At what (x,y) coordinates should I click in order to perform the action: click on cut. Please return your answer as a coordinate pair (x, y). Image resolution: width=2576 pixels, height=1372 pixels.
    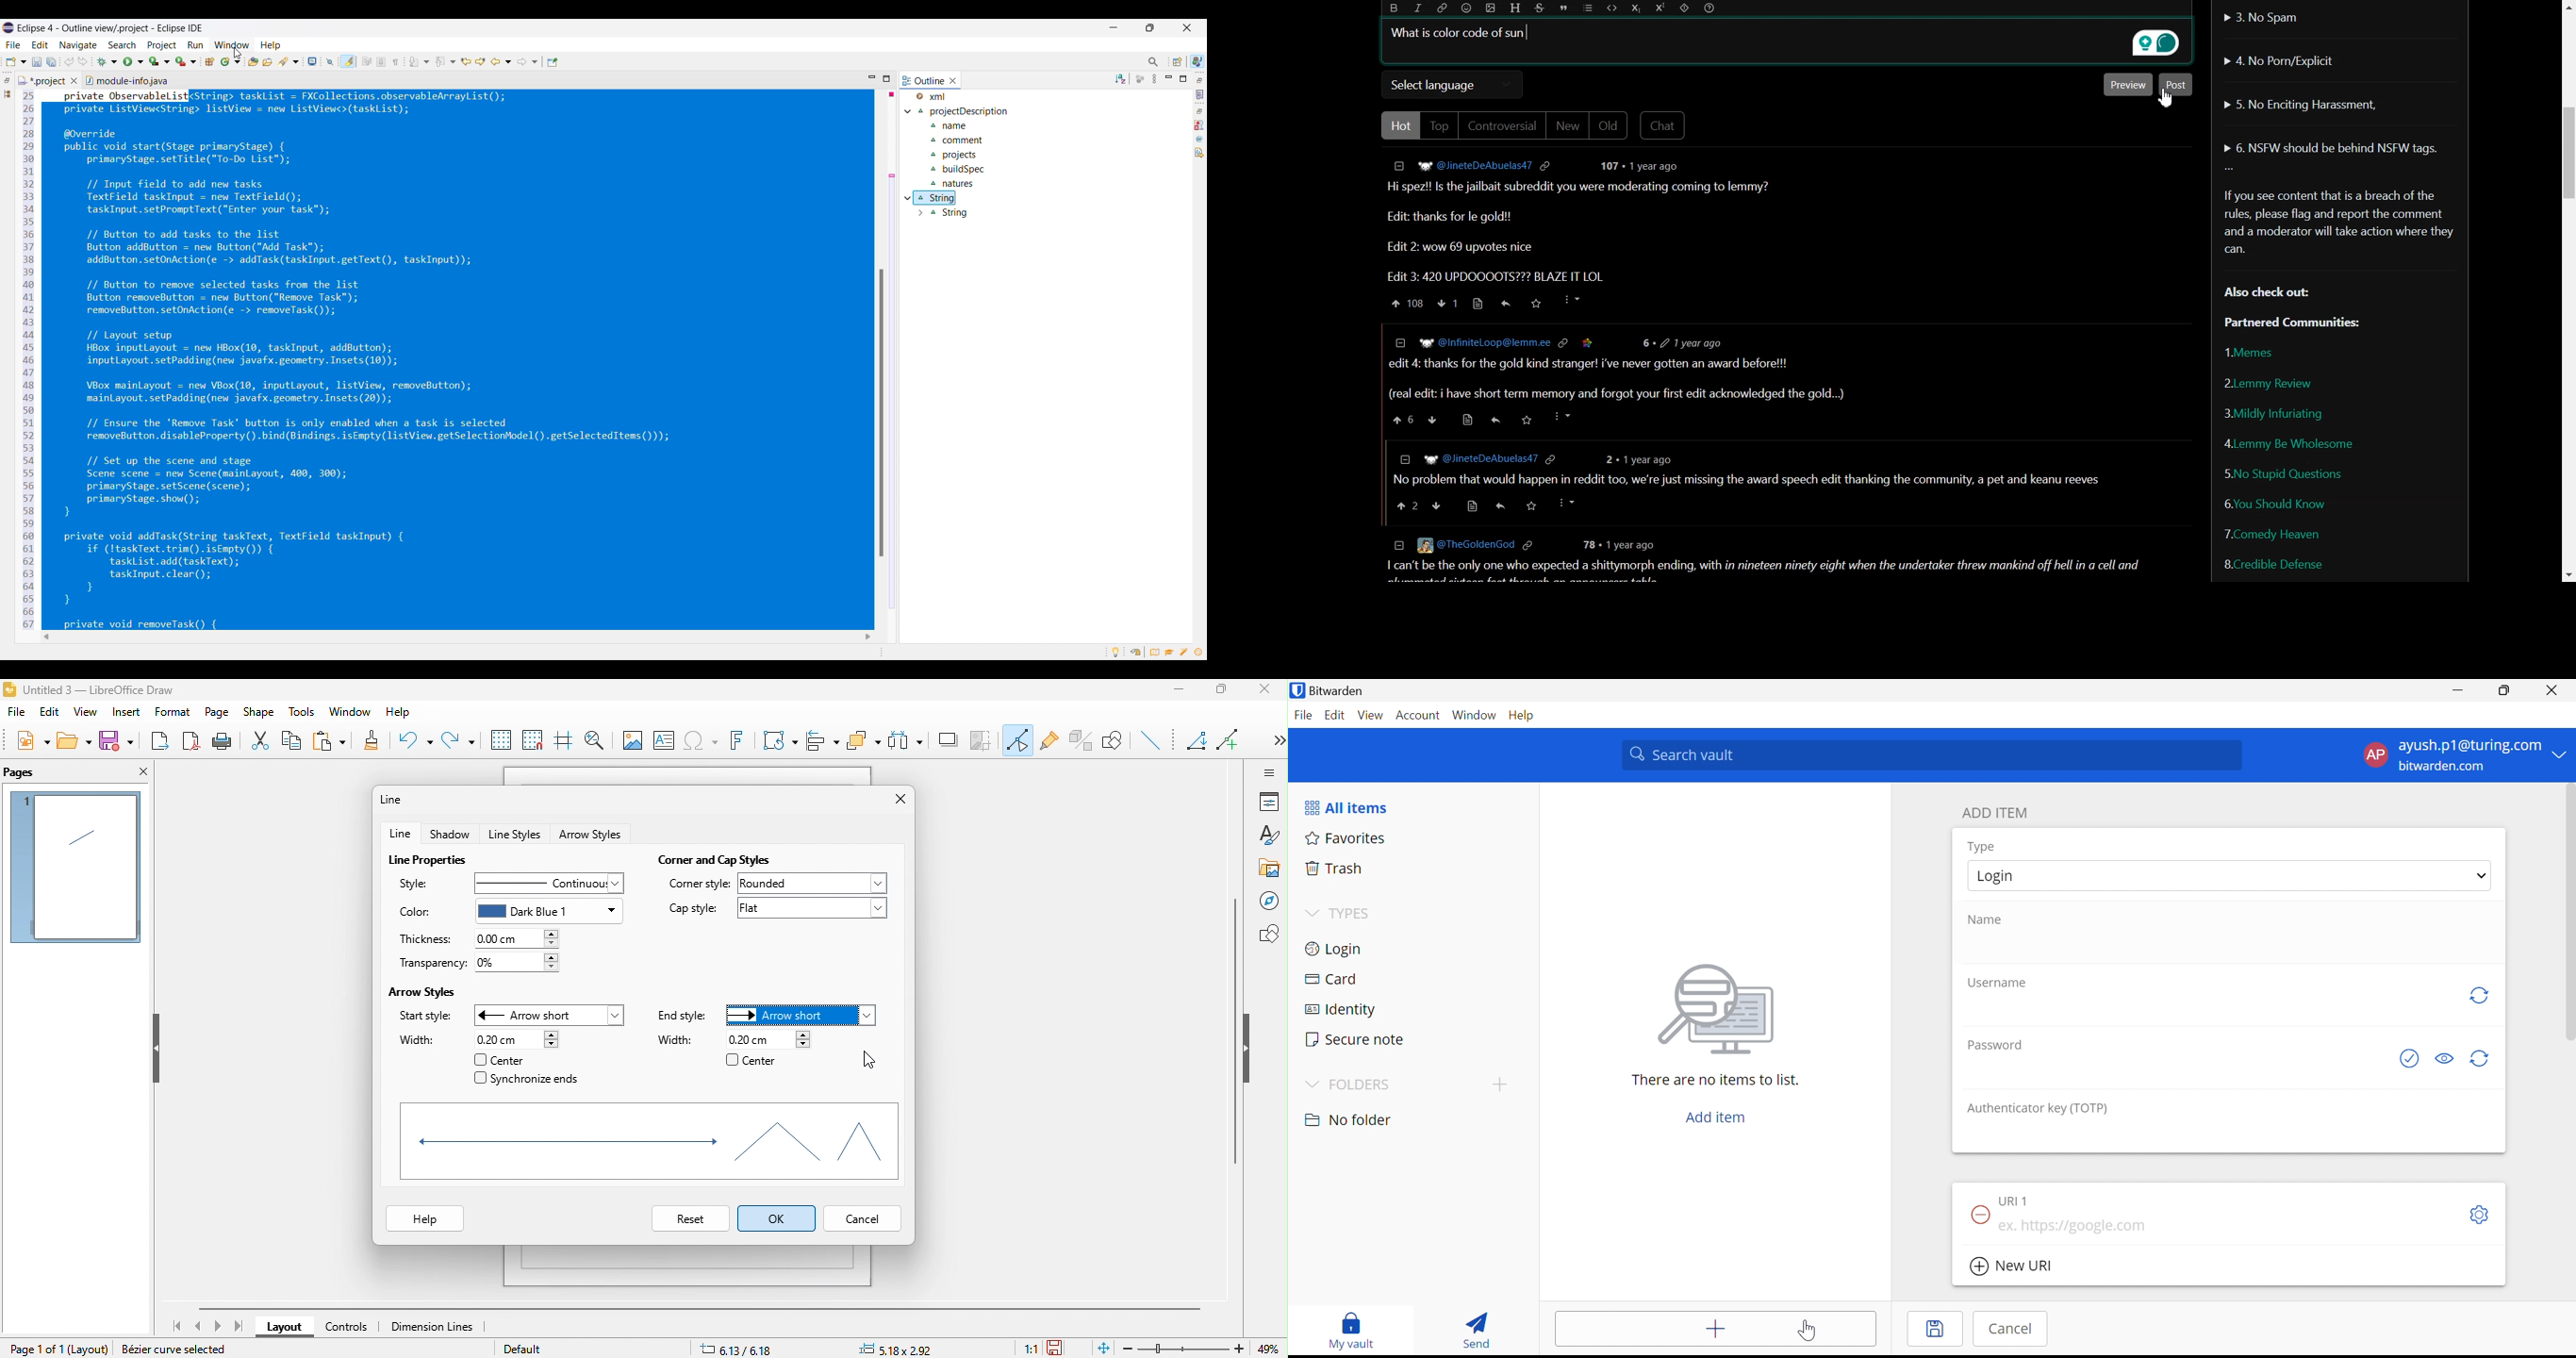
    Looking at the image, I should click on (260, 741).